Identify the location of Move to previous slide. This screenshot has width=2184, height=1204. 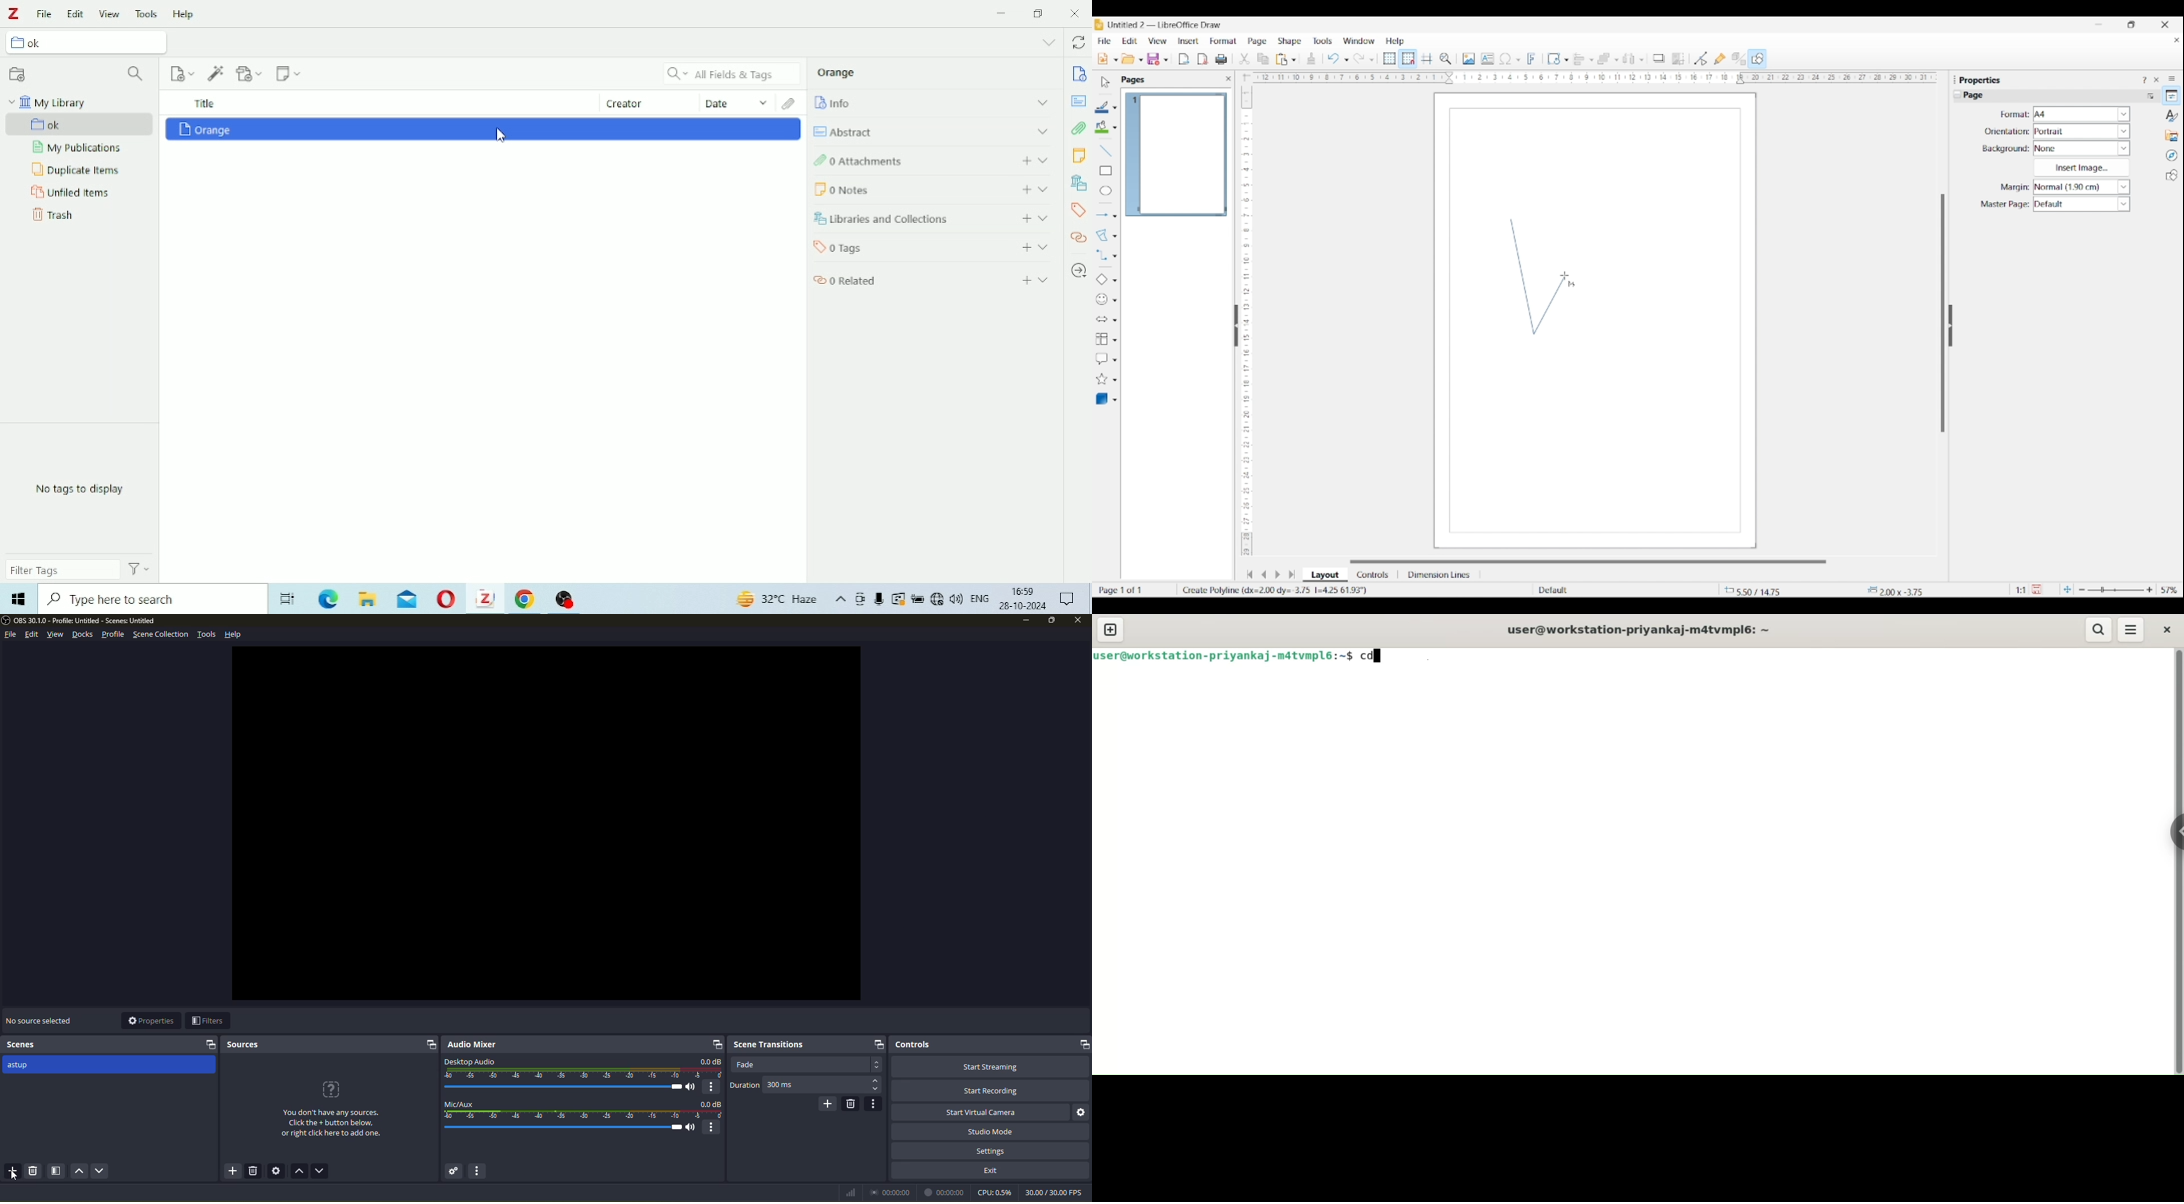
(1264, 574).